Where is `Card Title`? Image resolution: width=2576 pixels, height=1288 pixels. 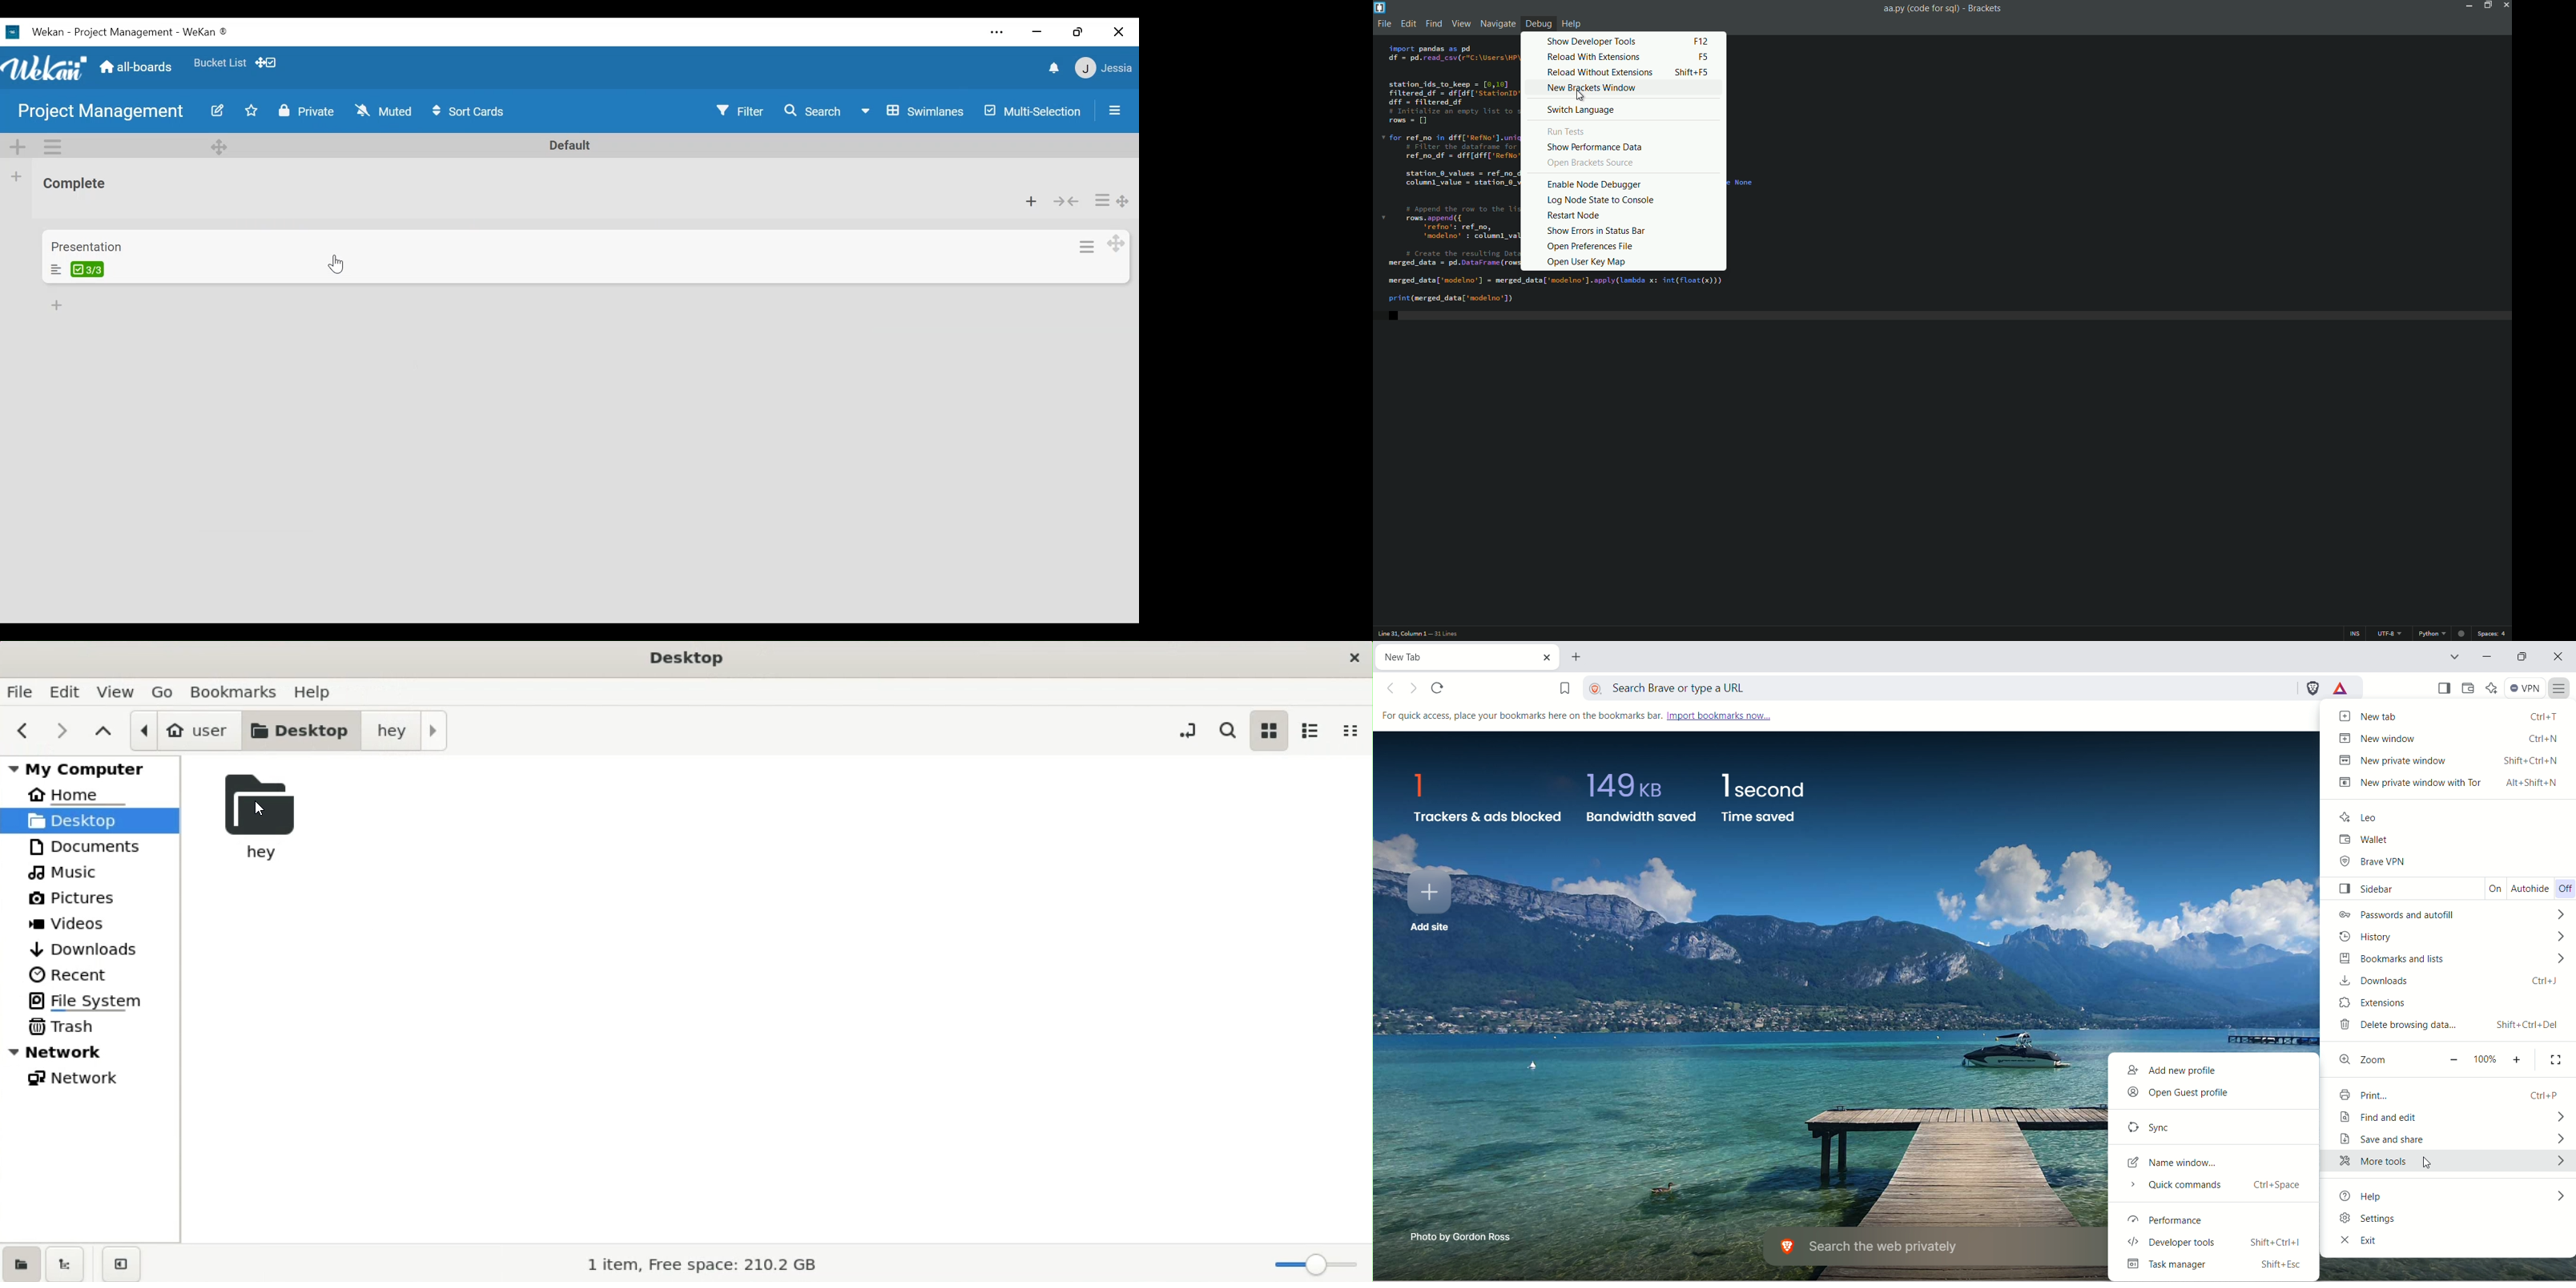 Card Title is located at coordinates (86, 246).